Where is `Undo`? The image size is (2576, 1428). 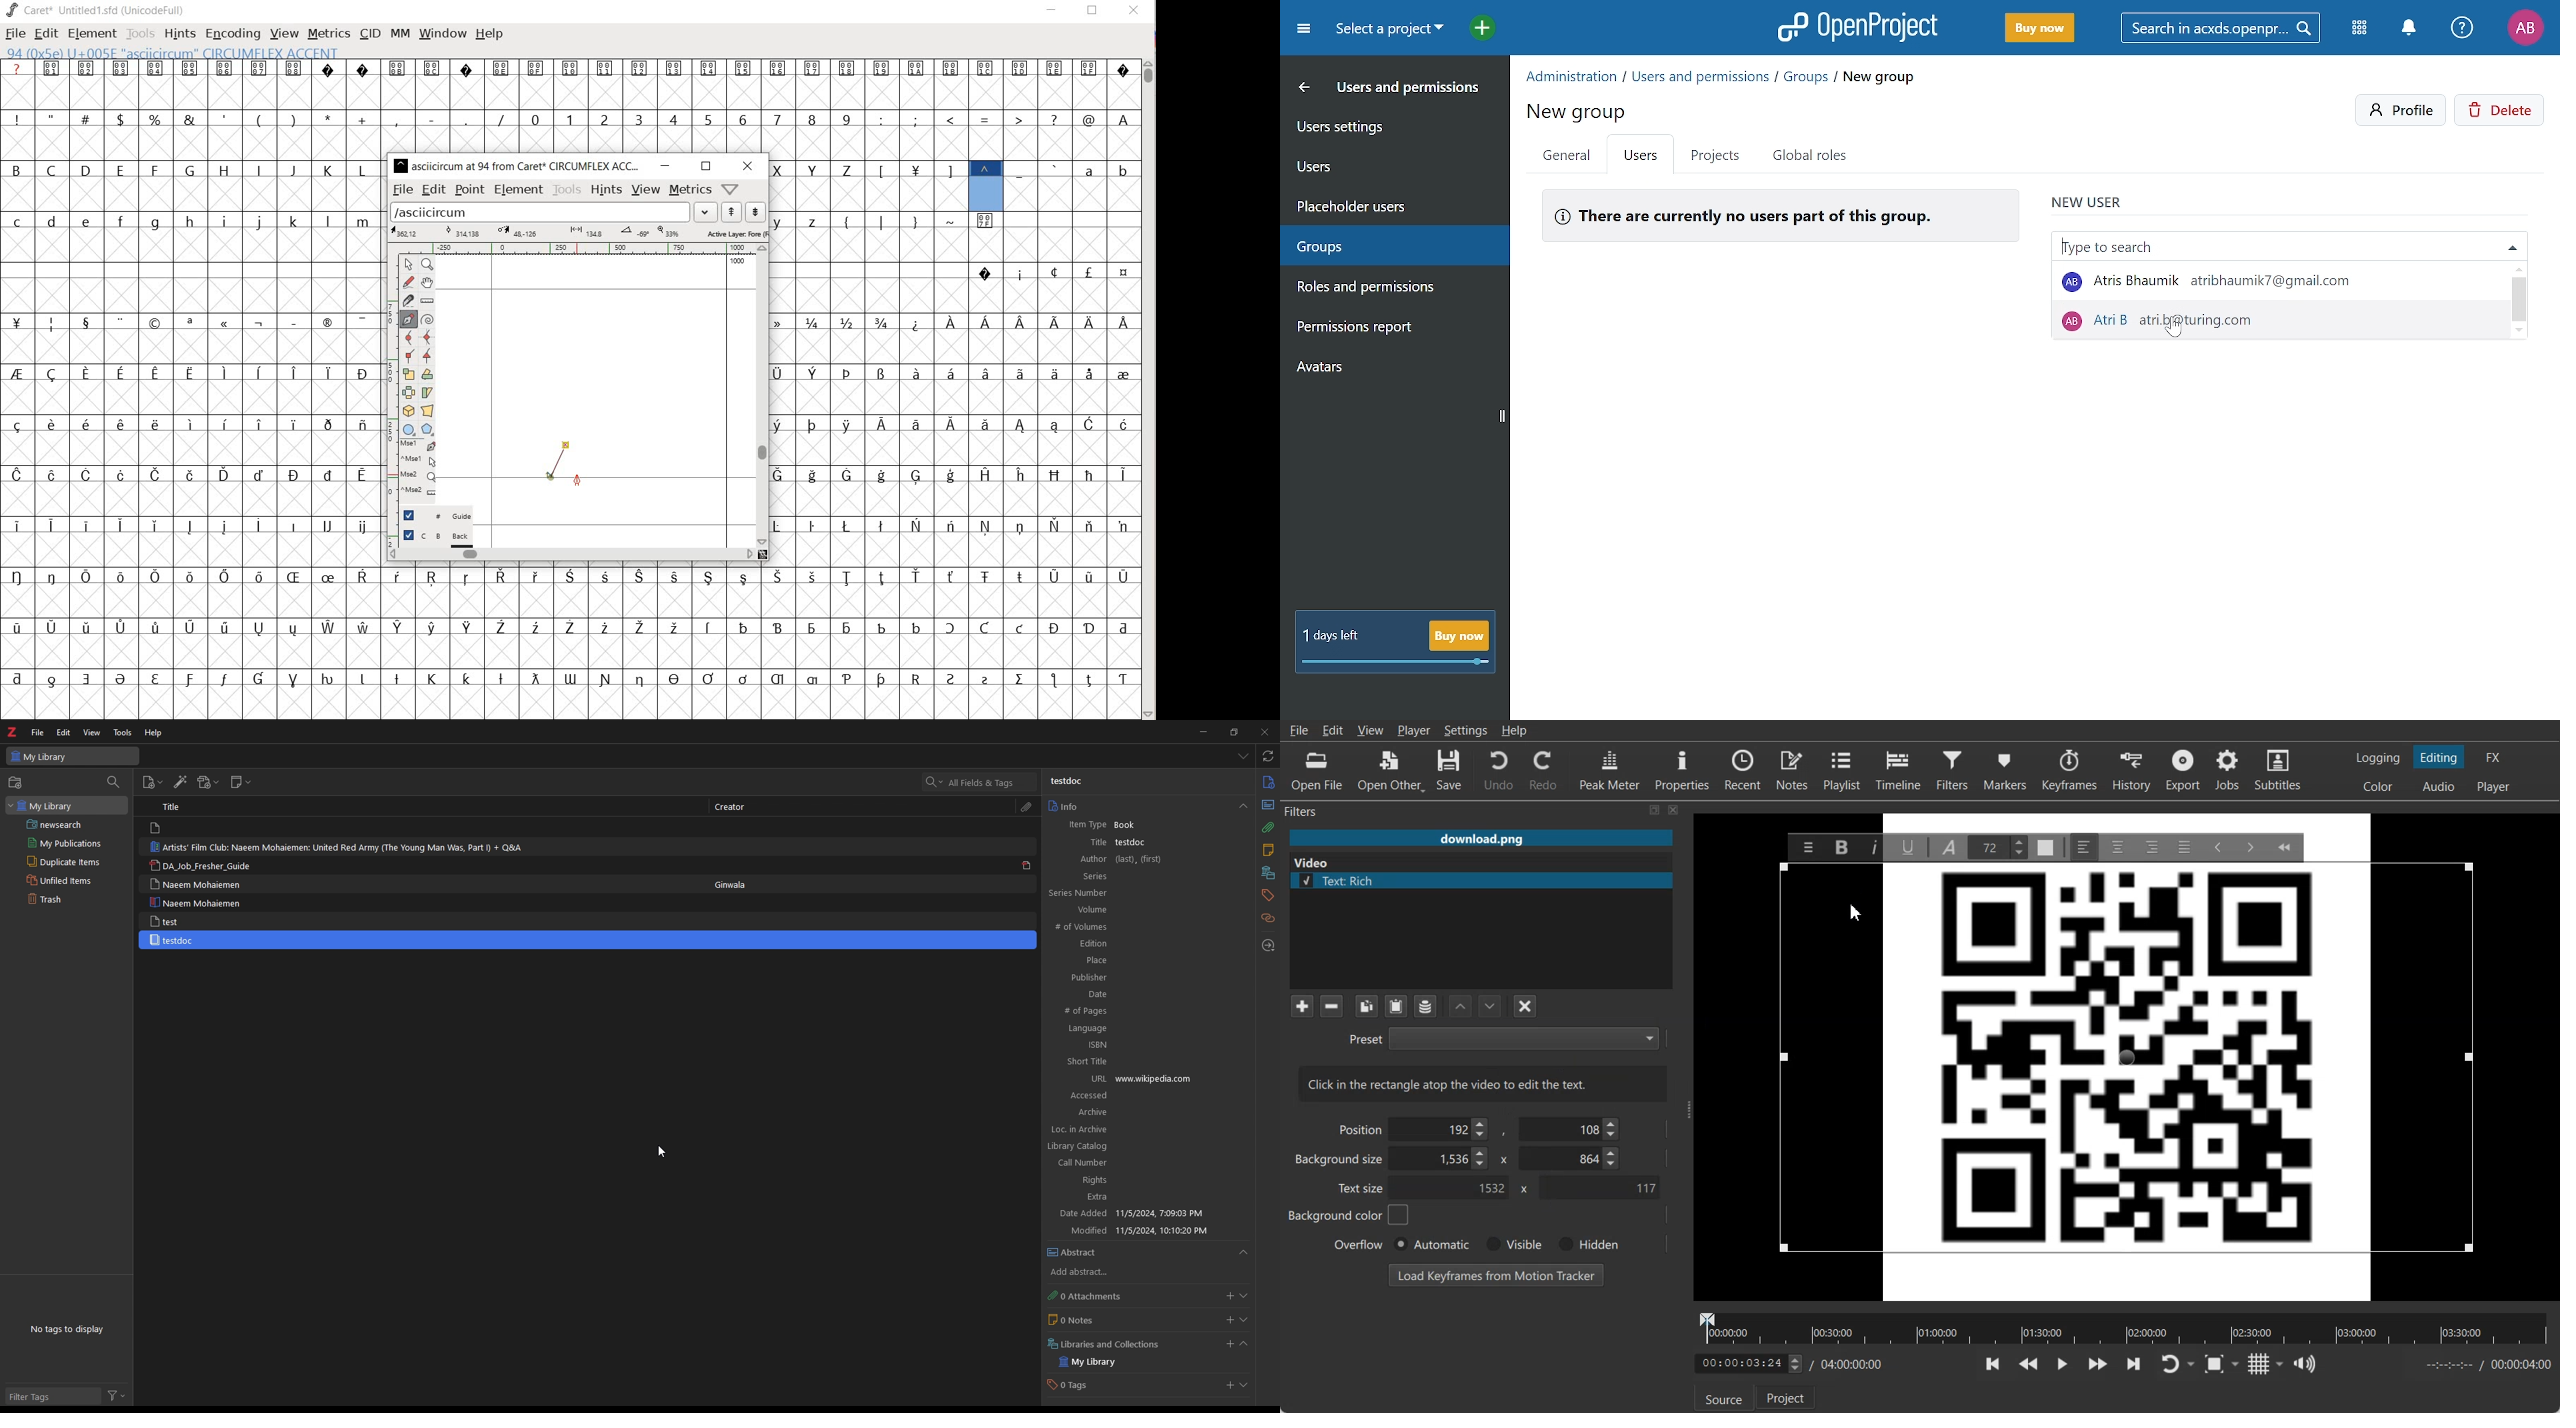 Undo is located at coordinates (1498, 769).